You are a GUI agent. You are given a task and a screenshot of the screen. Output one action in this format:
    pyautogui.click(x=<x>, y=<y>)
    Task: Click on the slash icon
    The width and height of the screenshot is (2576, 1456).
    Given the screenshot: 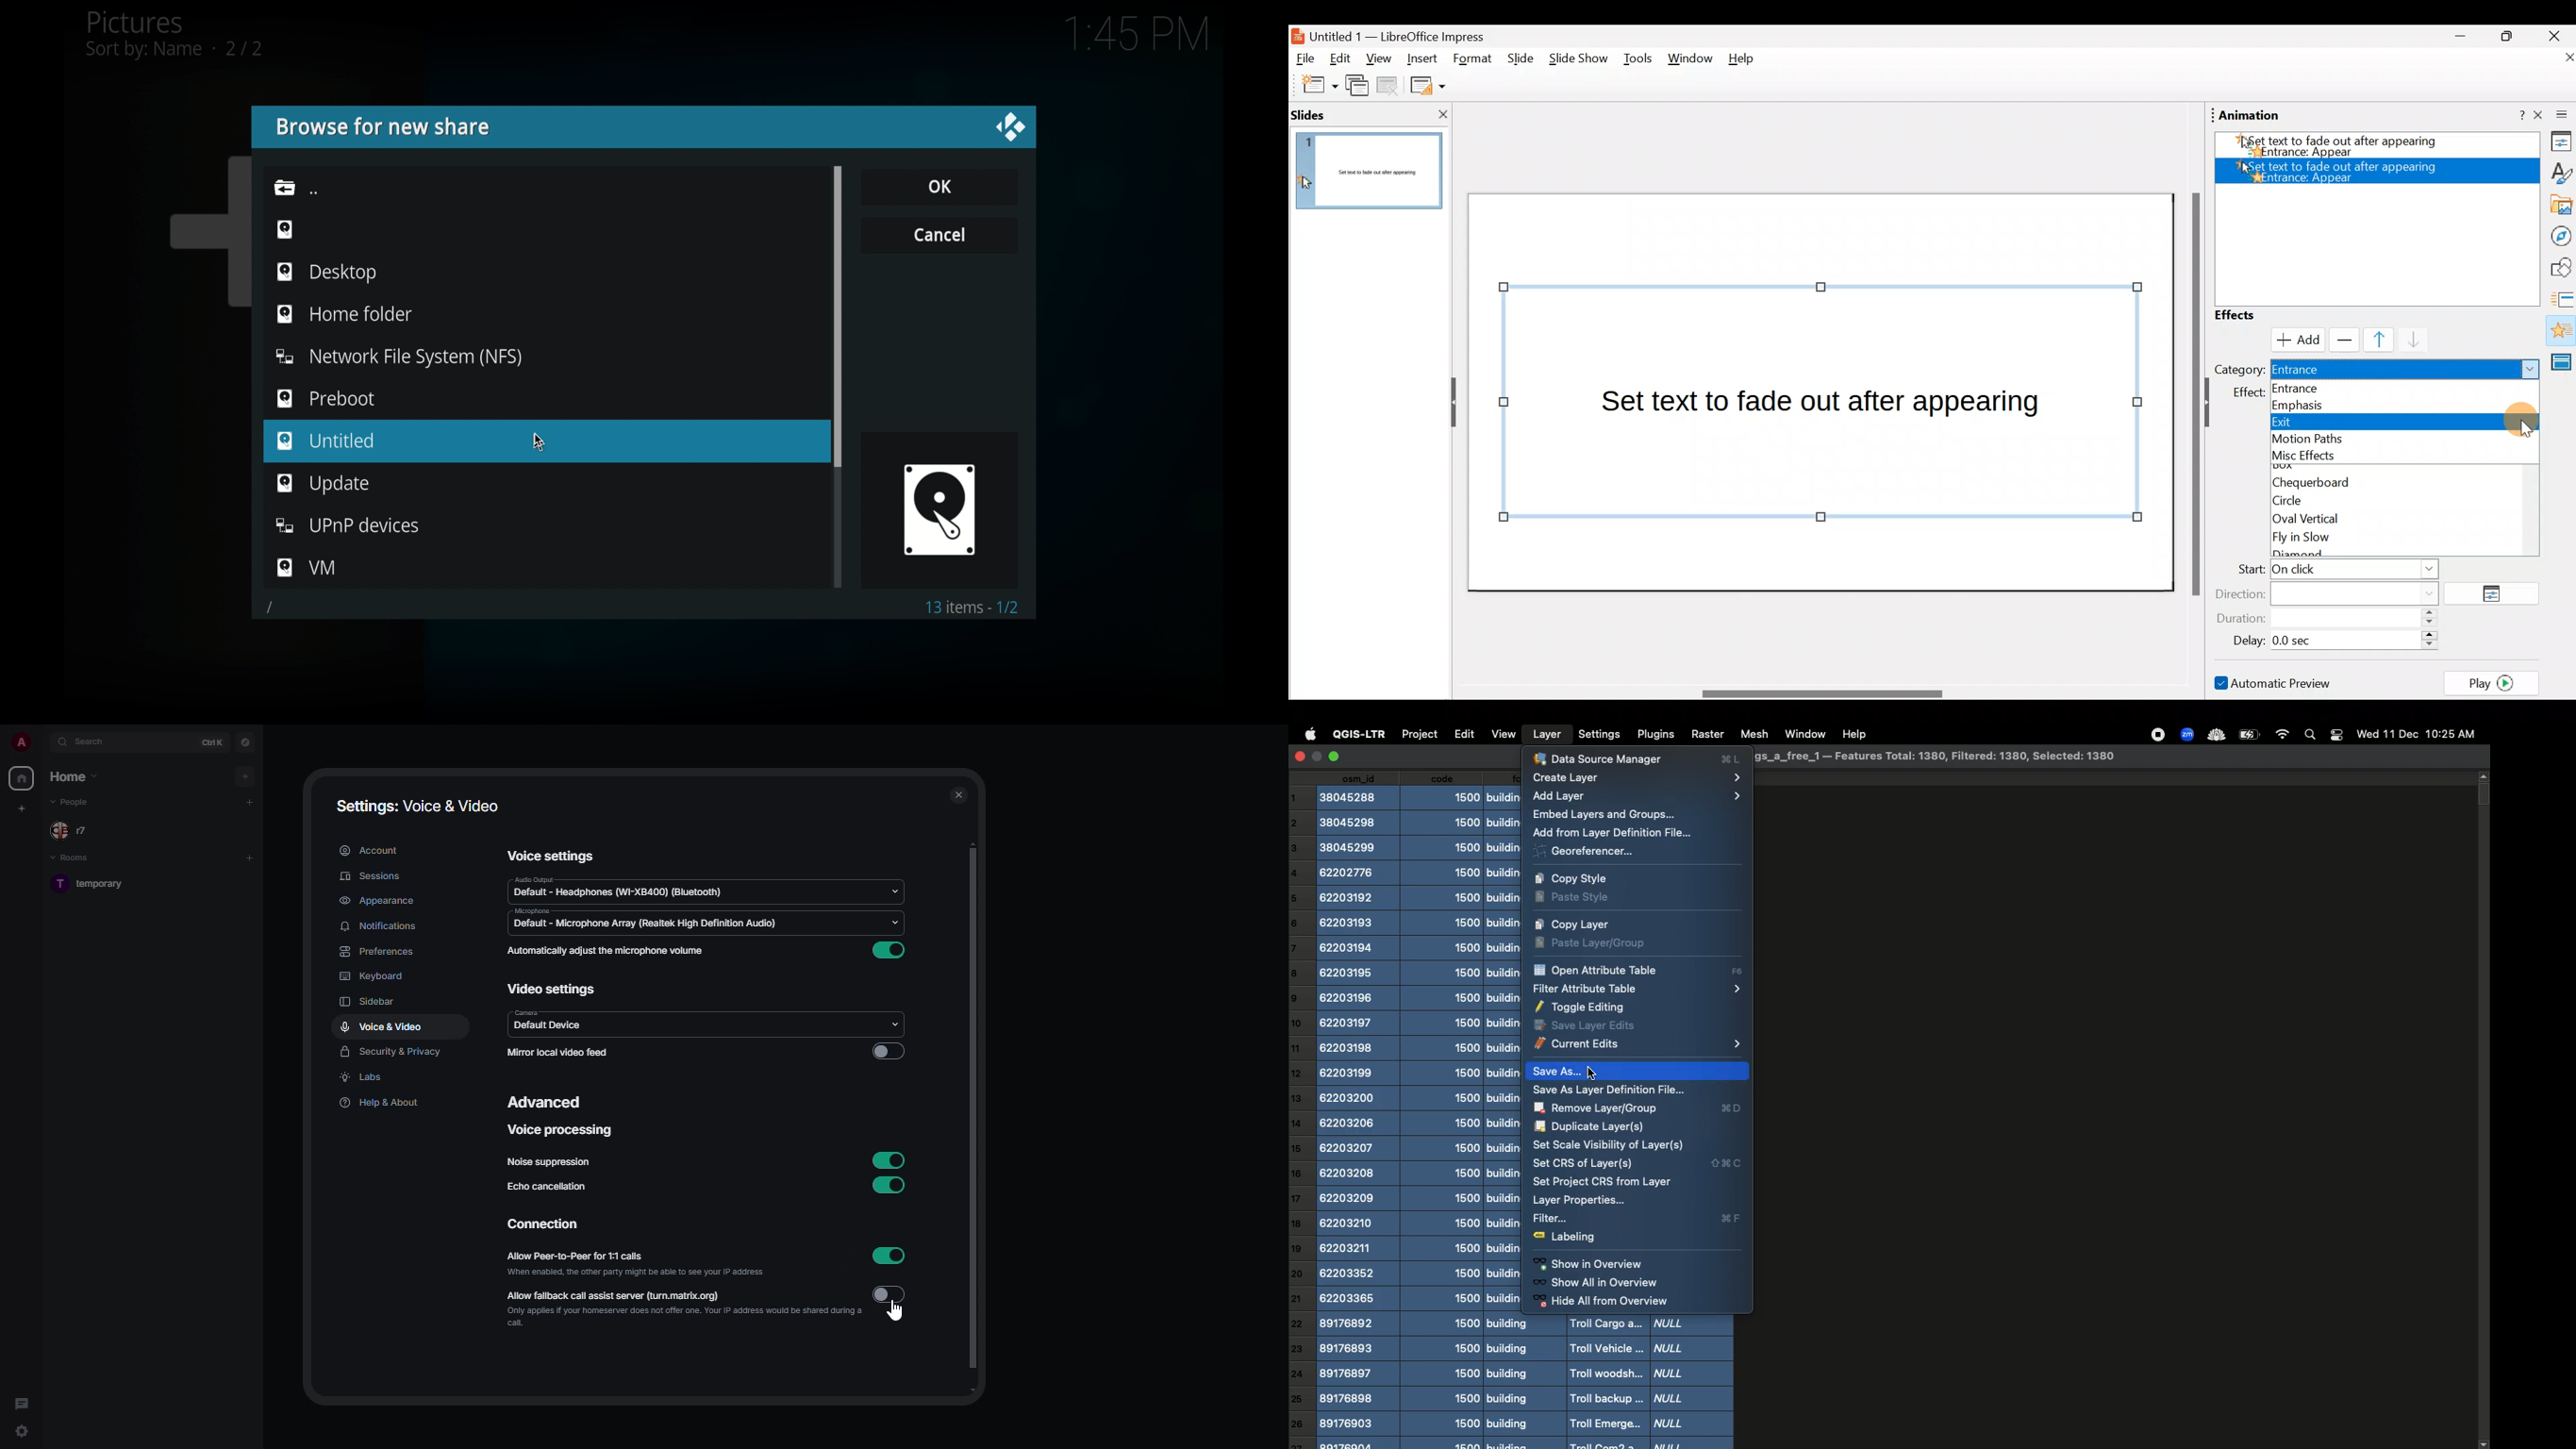 What is the action you would take?
    pyautogui.click(x=268, y=608)
    